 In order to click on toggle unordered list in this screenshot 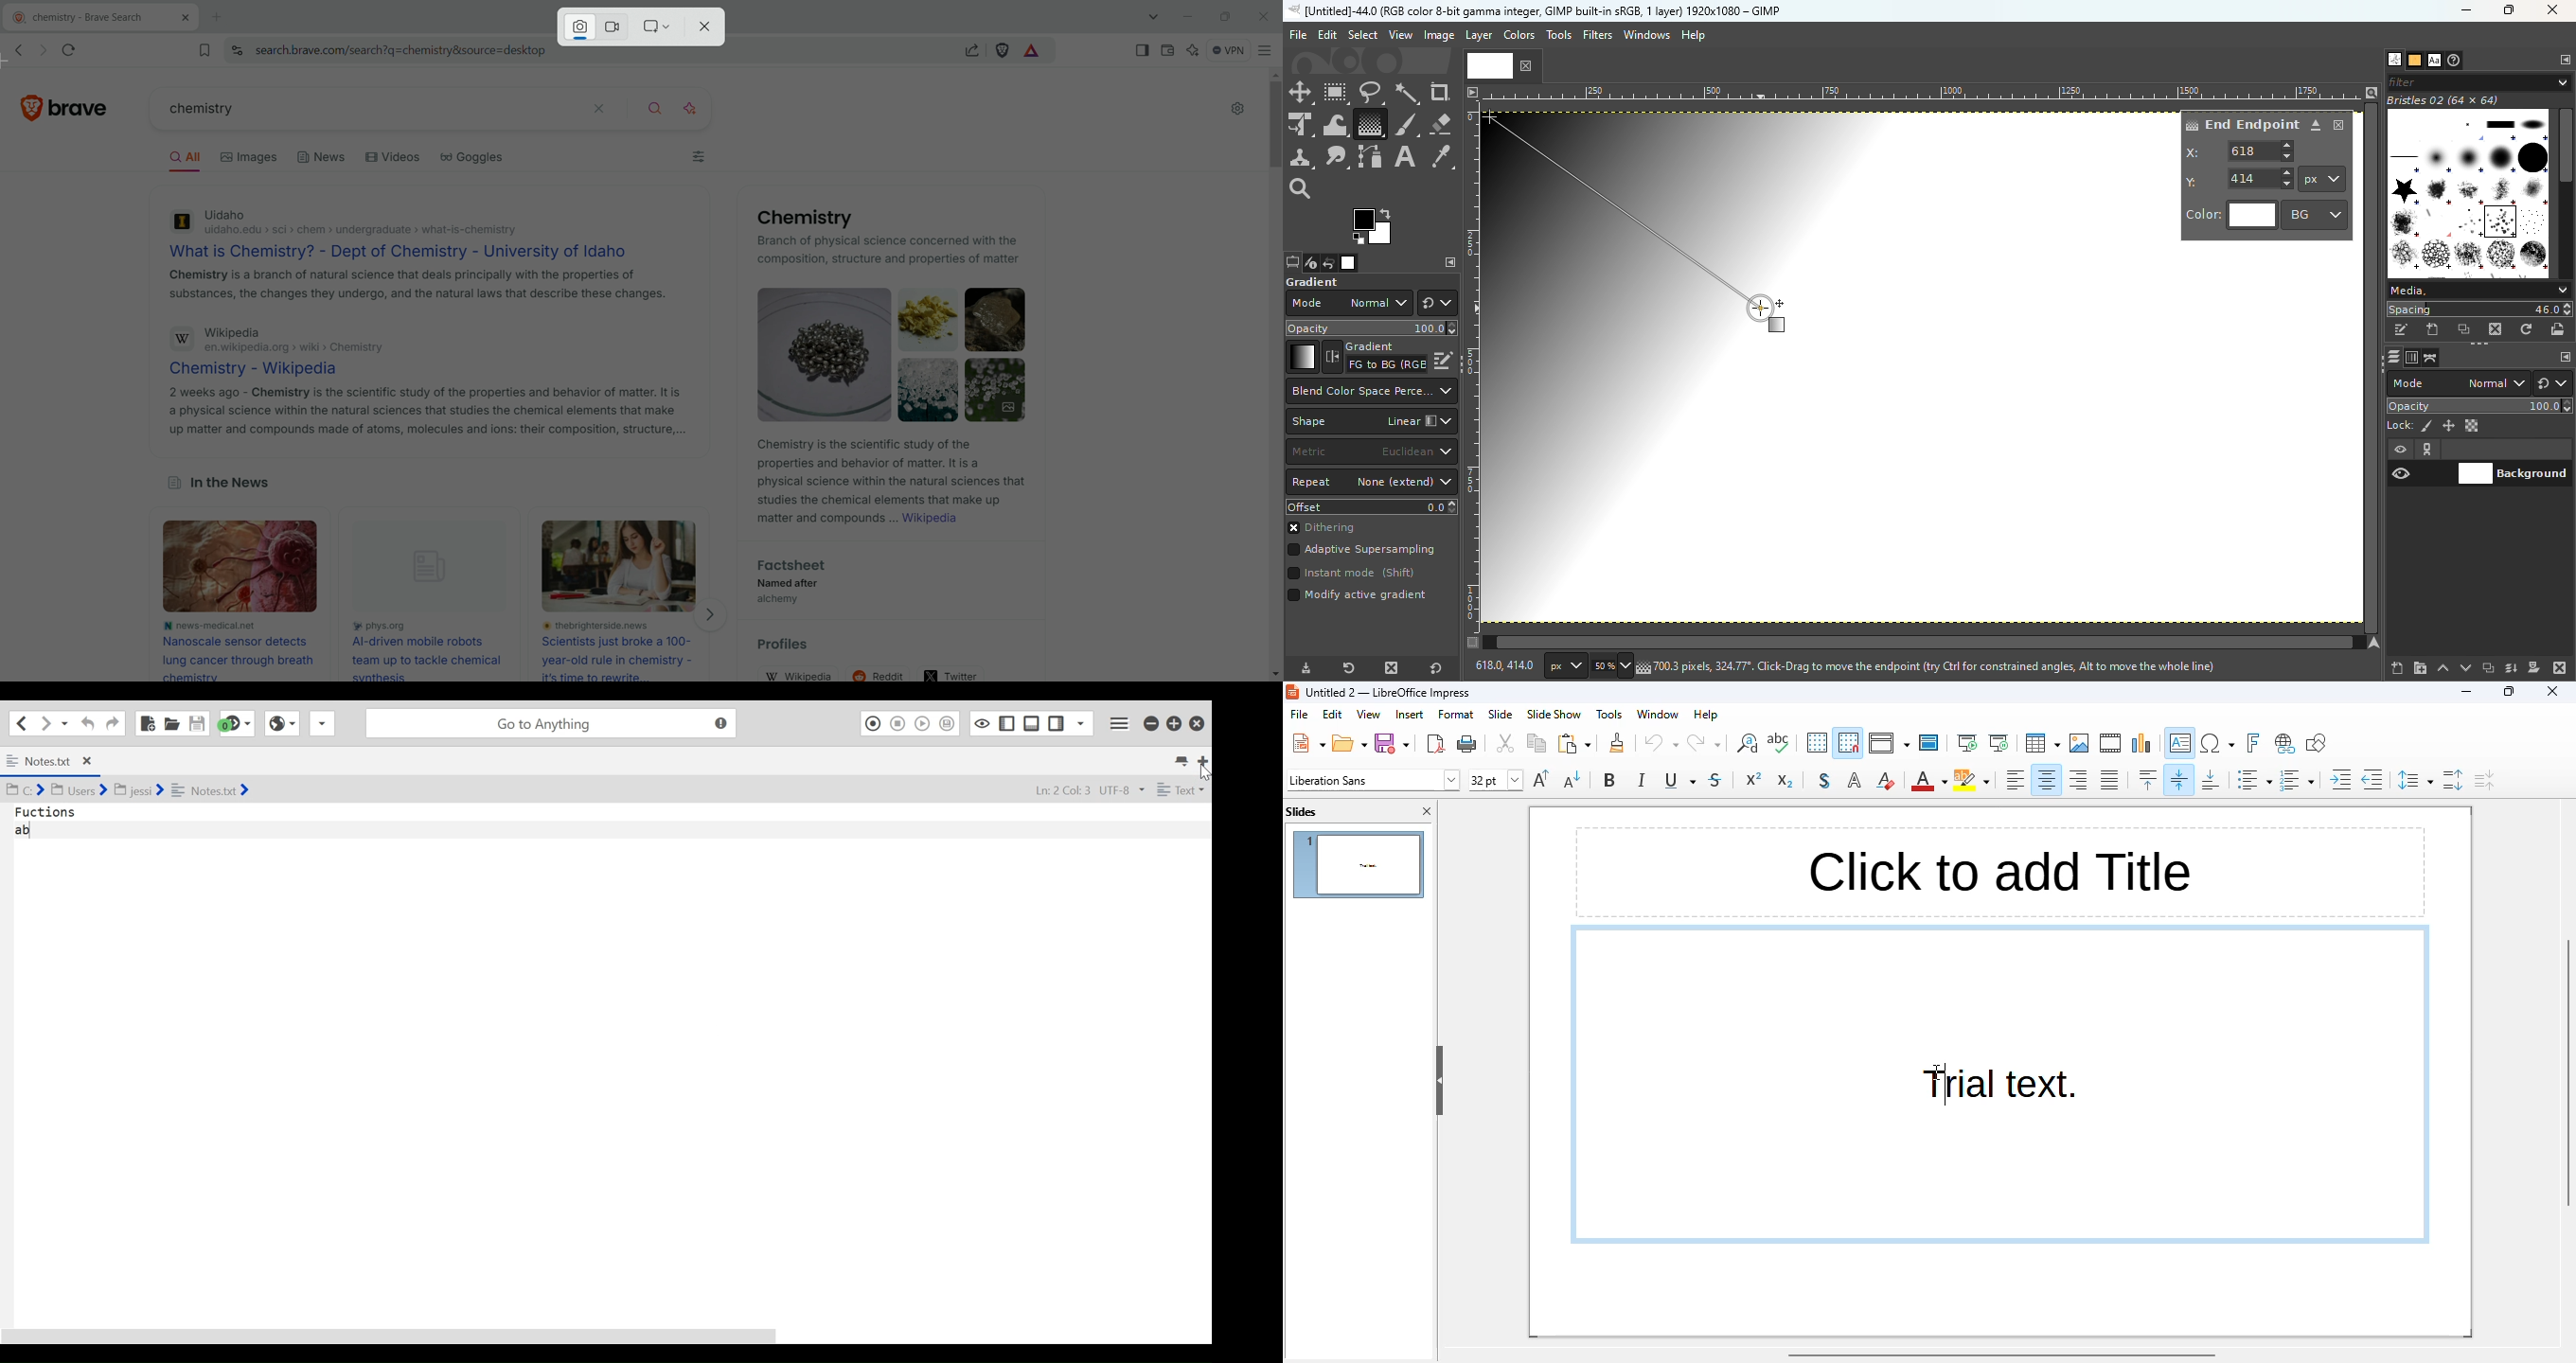, I will do `click(2253, 779)`.